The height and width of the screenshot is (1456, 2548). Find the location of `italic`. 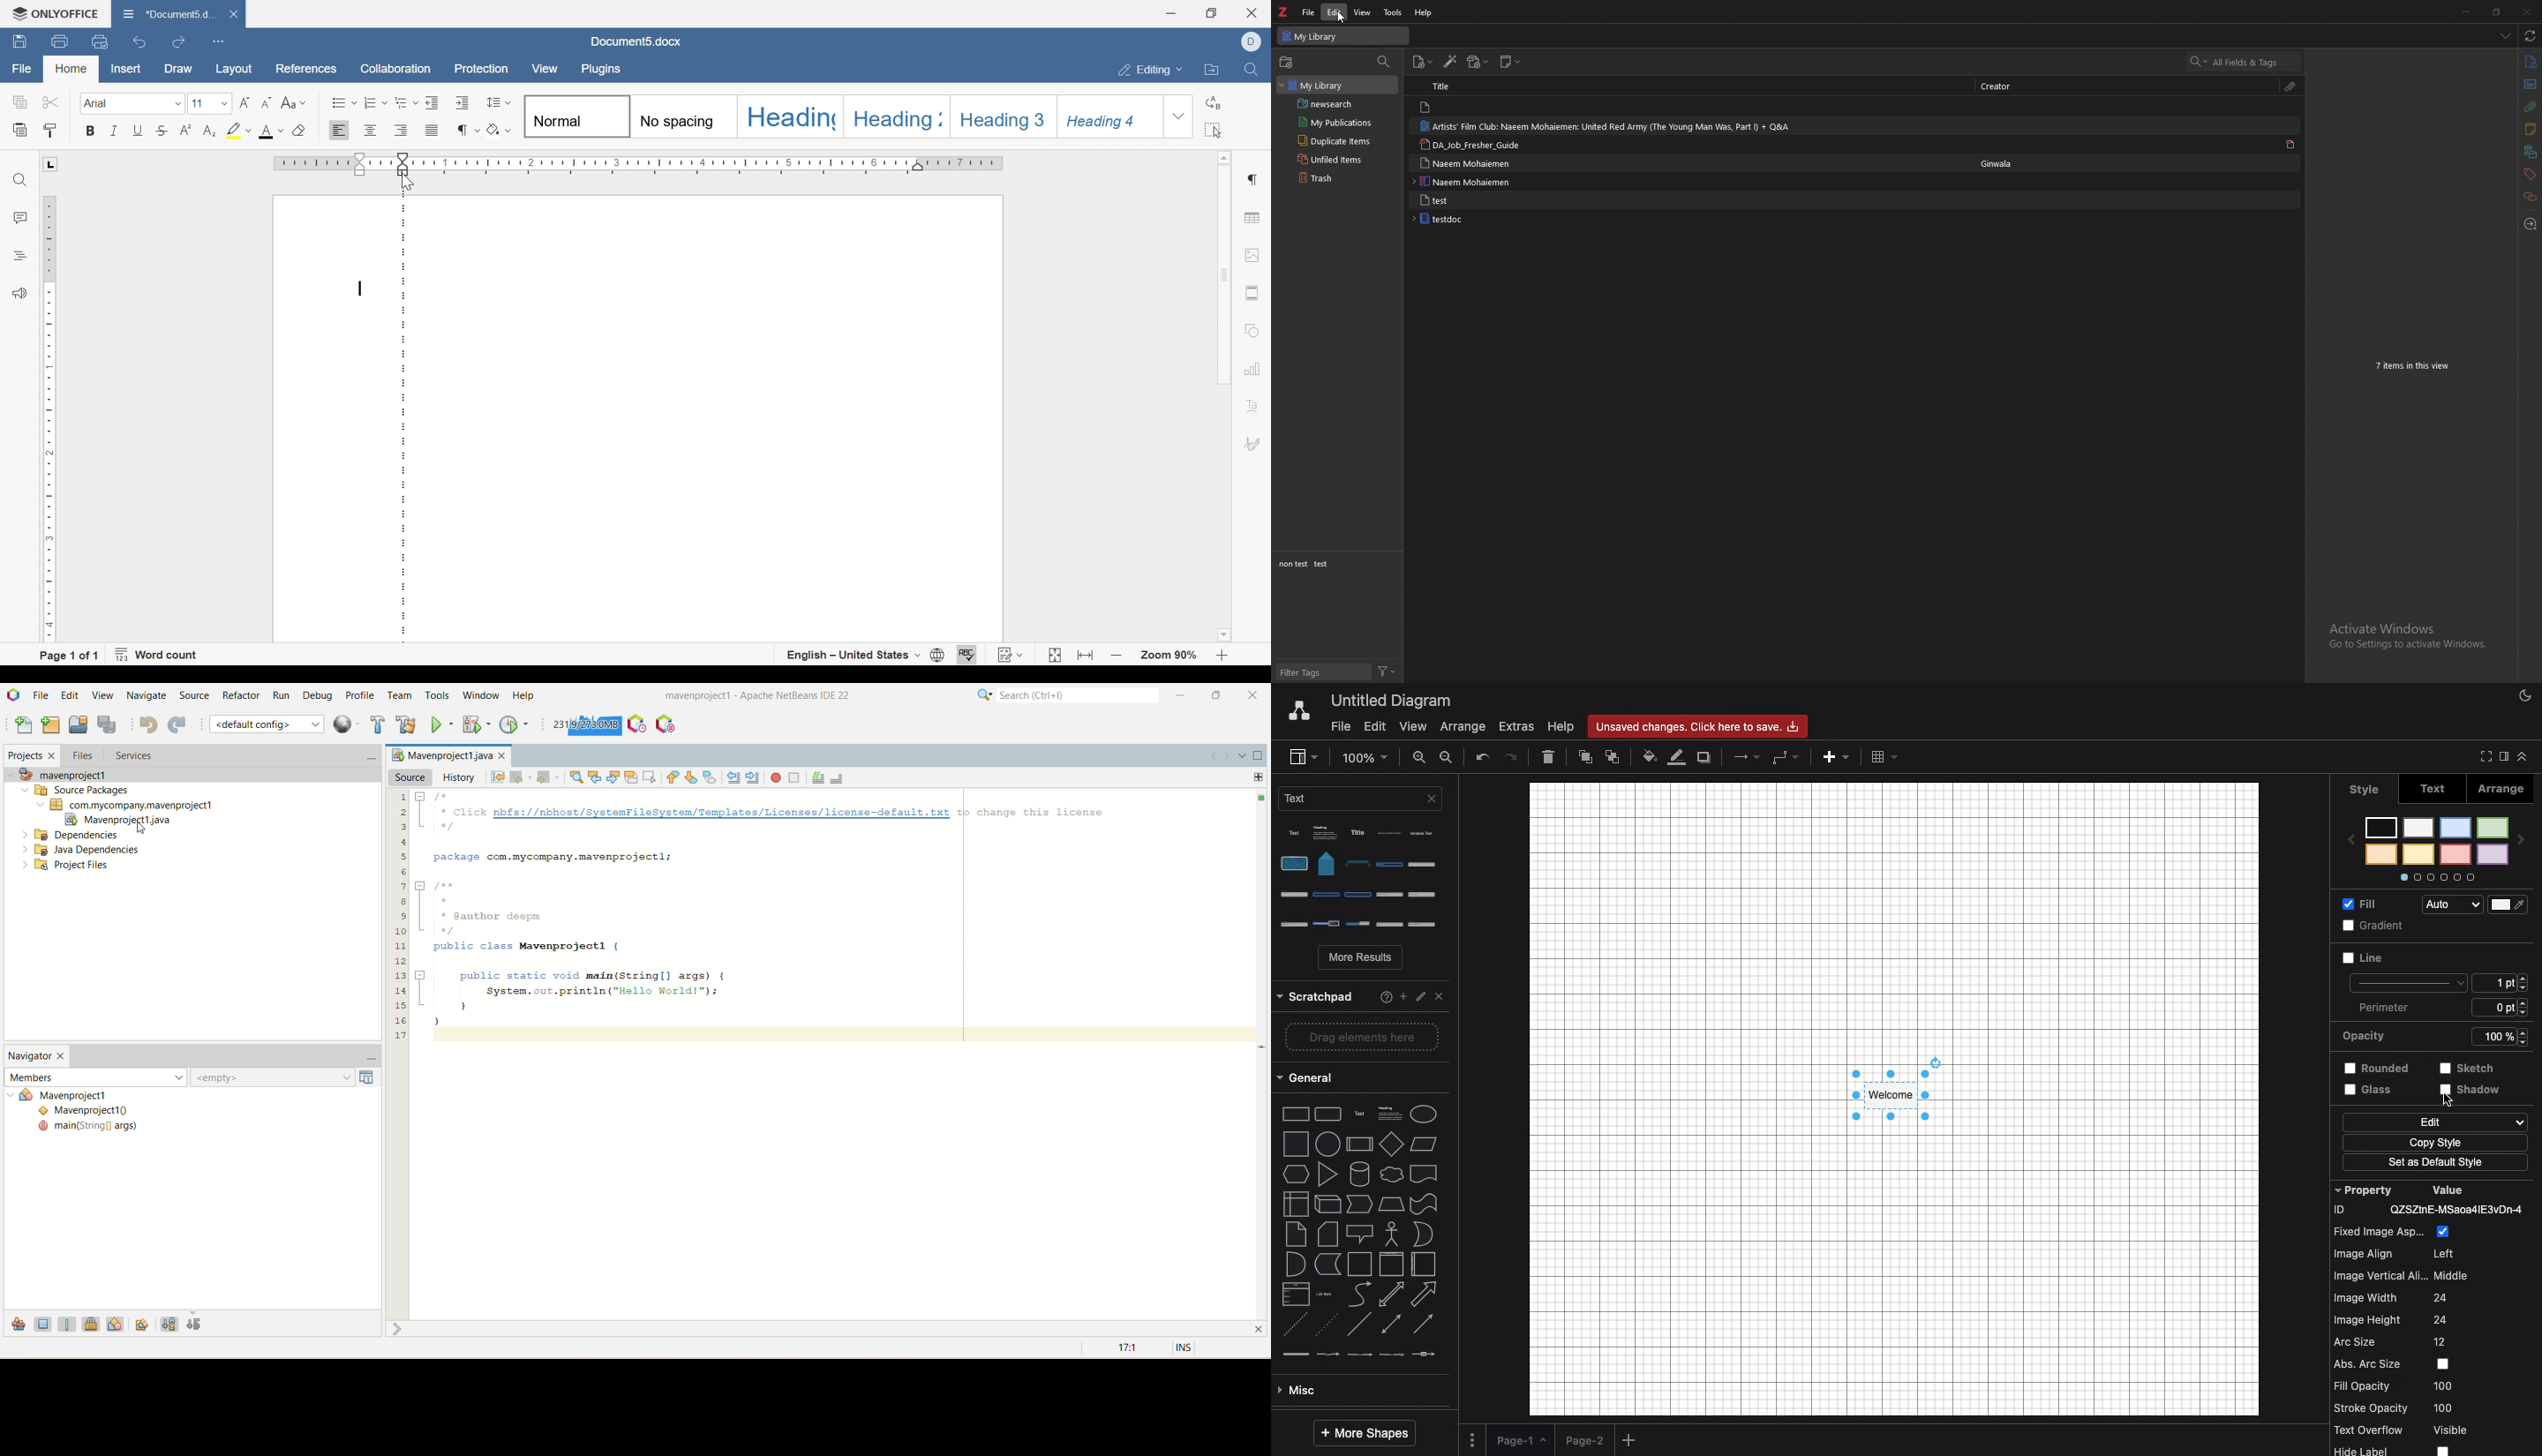

italic is located at coordinates (114, 131).